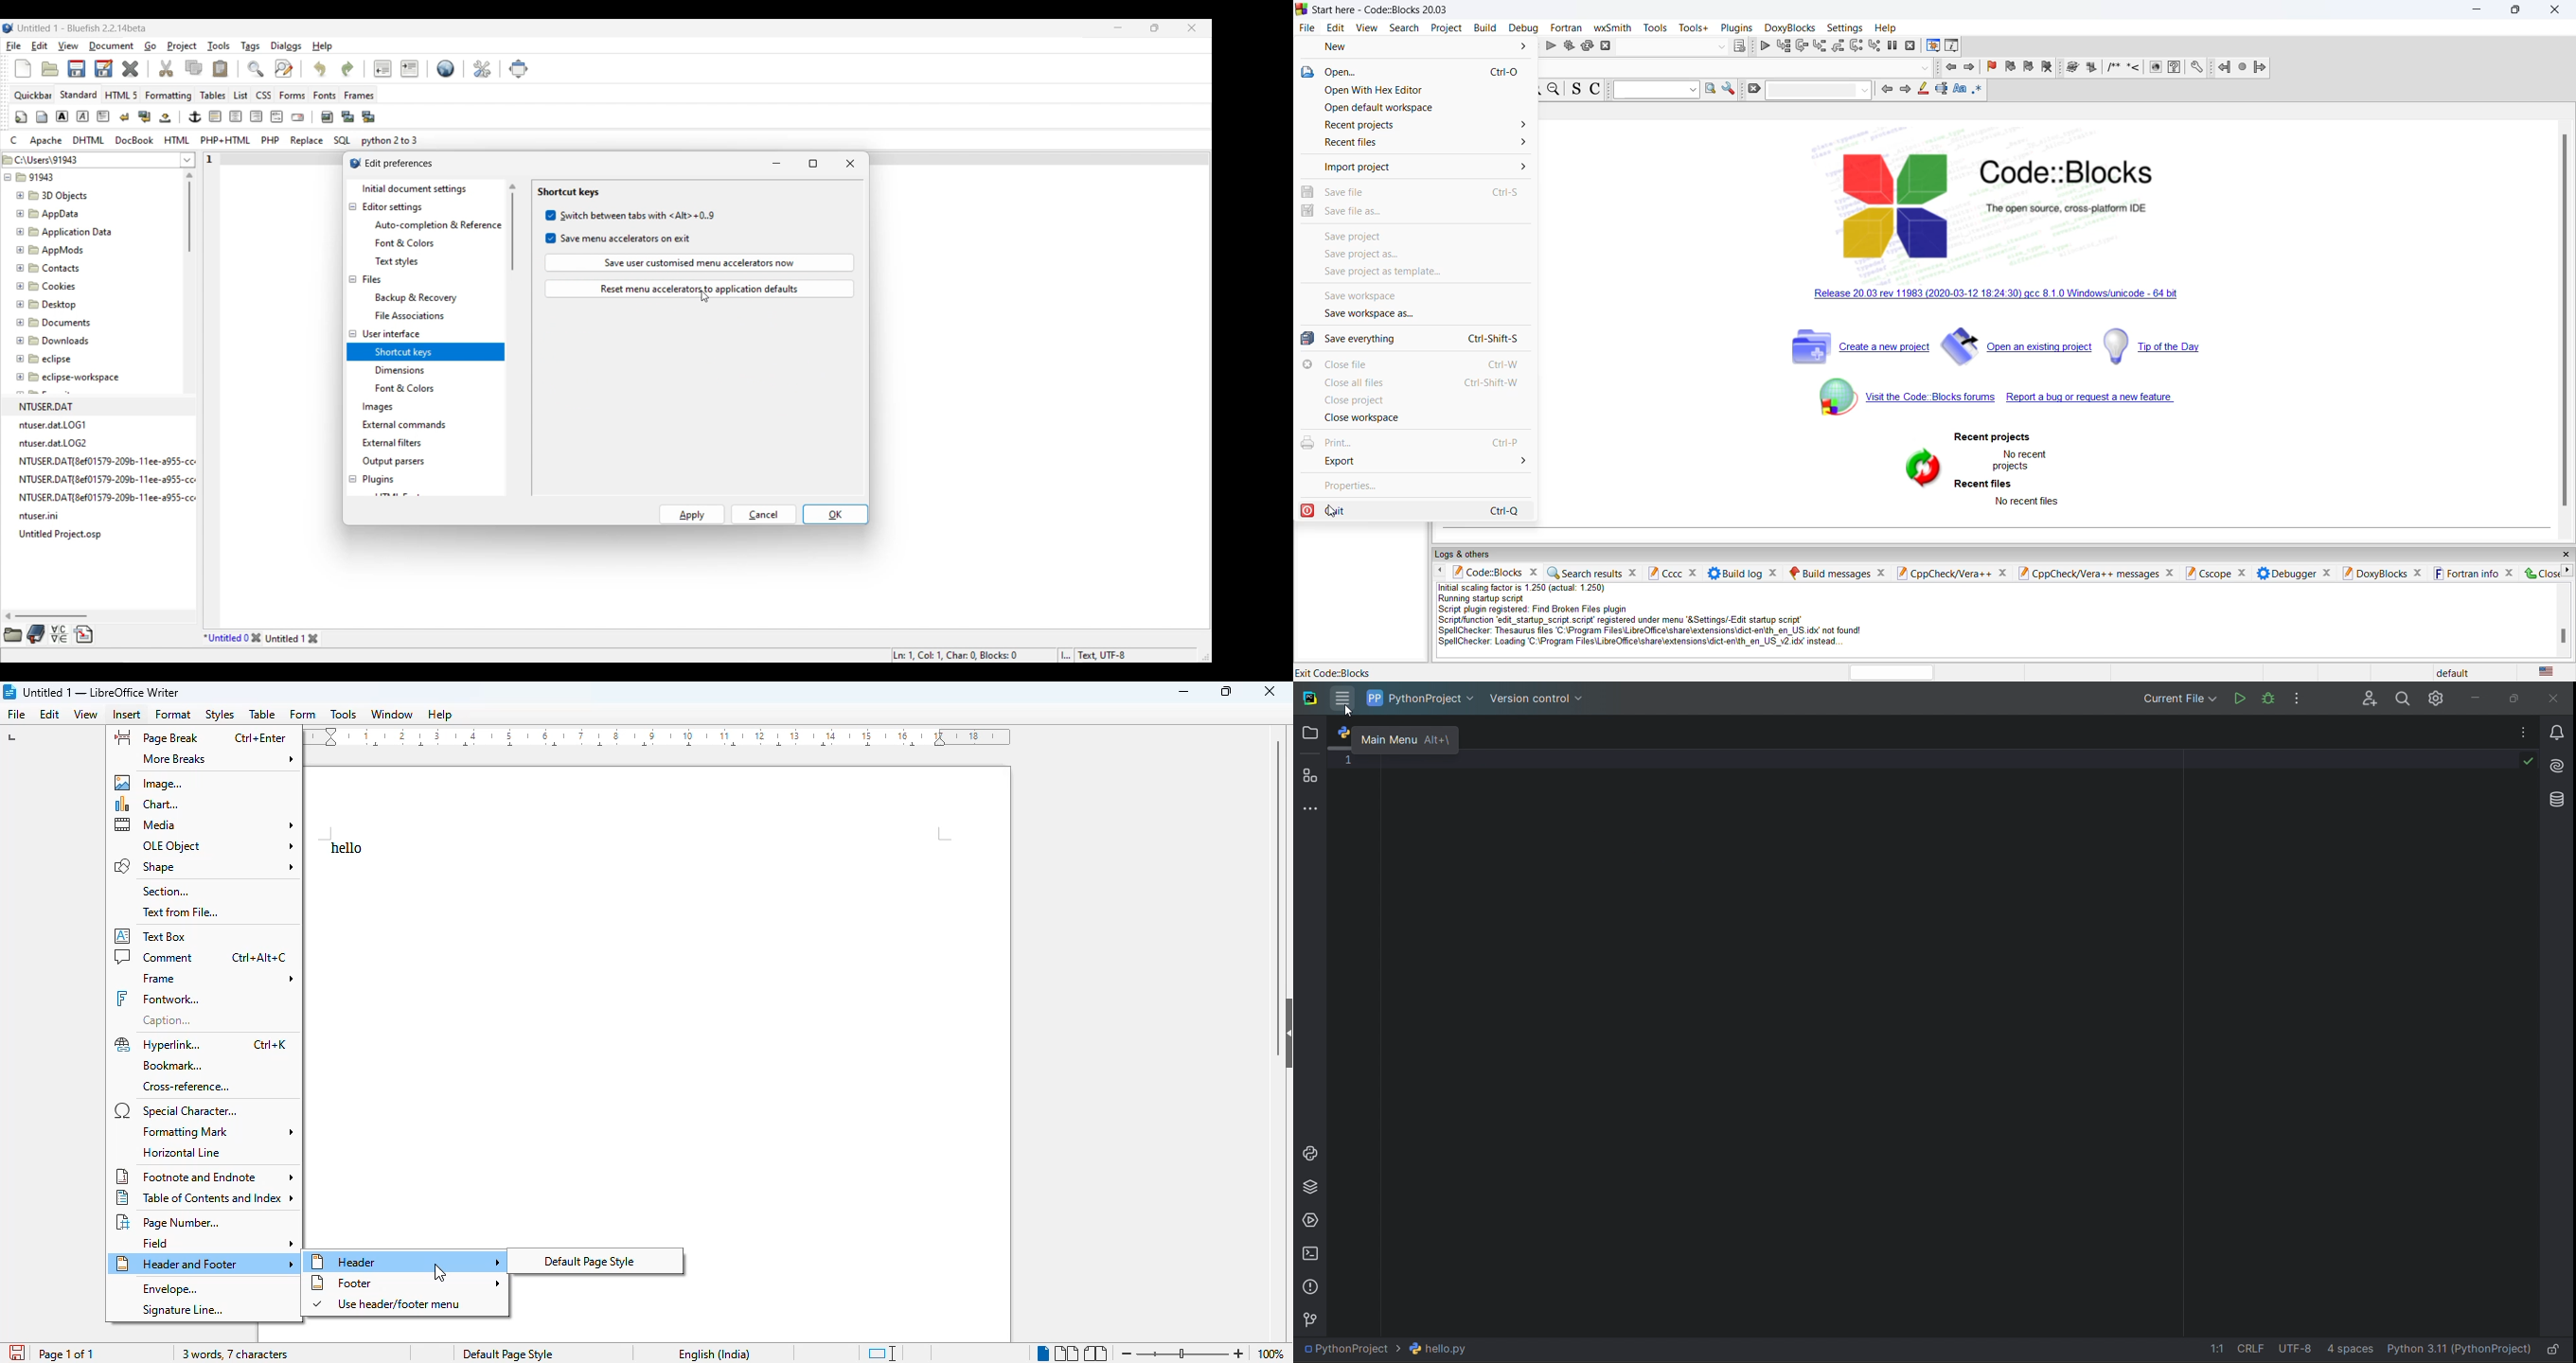 This screenshot has width=2576, height=1372. What do you see at coordinates (217, 979) in the screenshot?
I see `frame` at bounding box center [217, 979].